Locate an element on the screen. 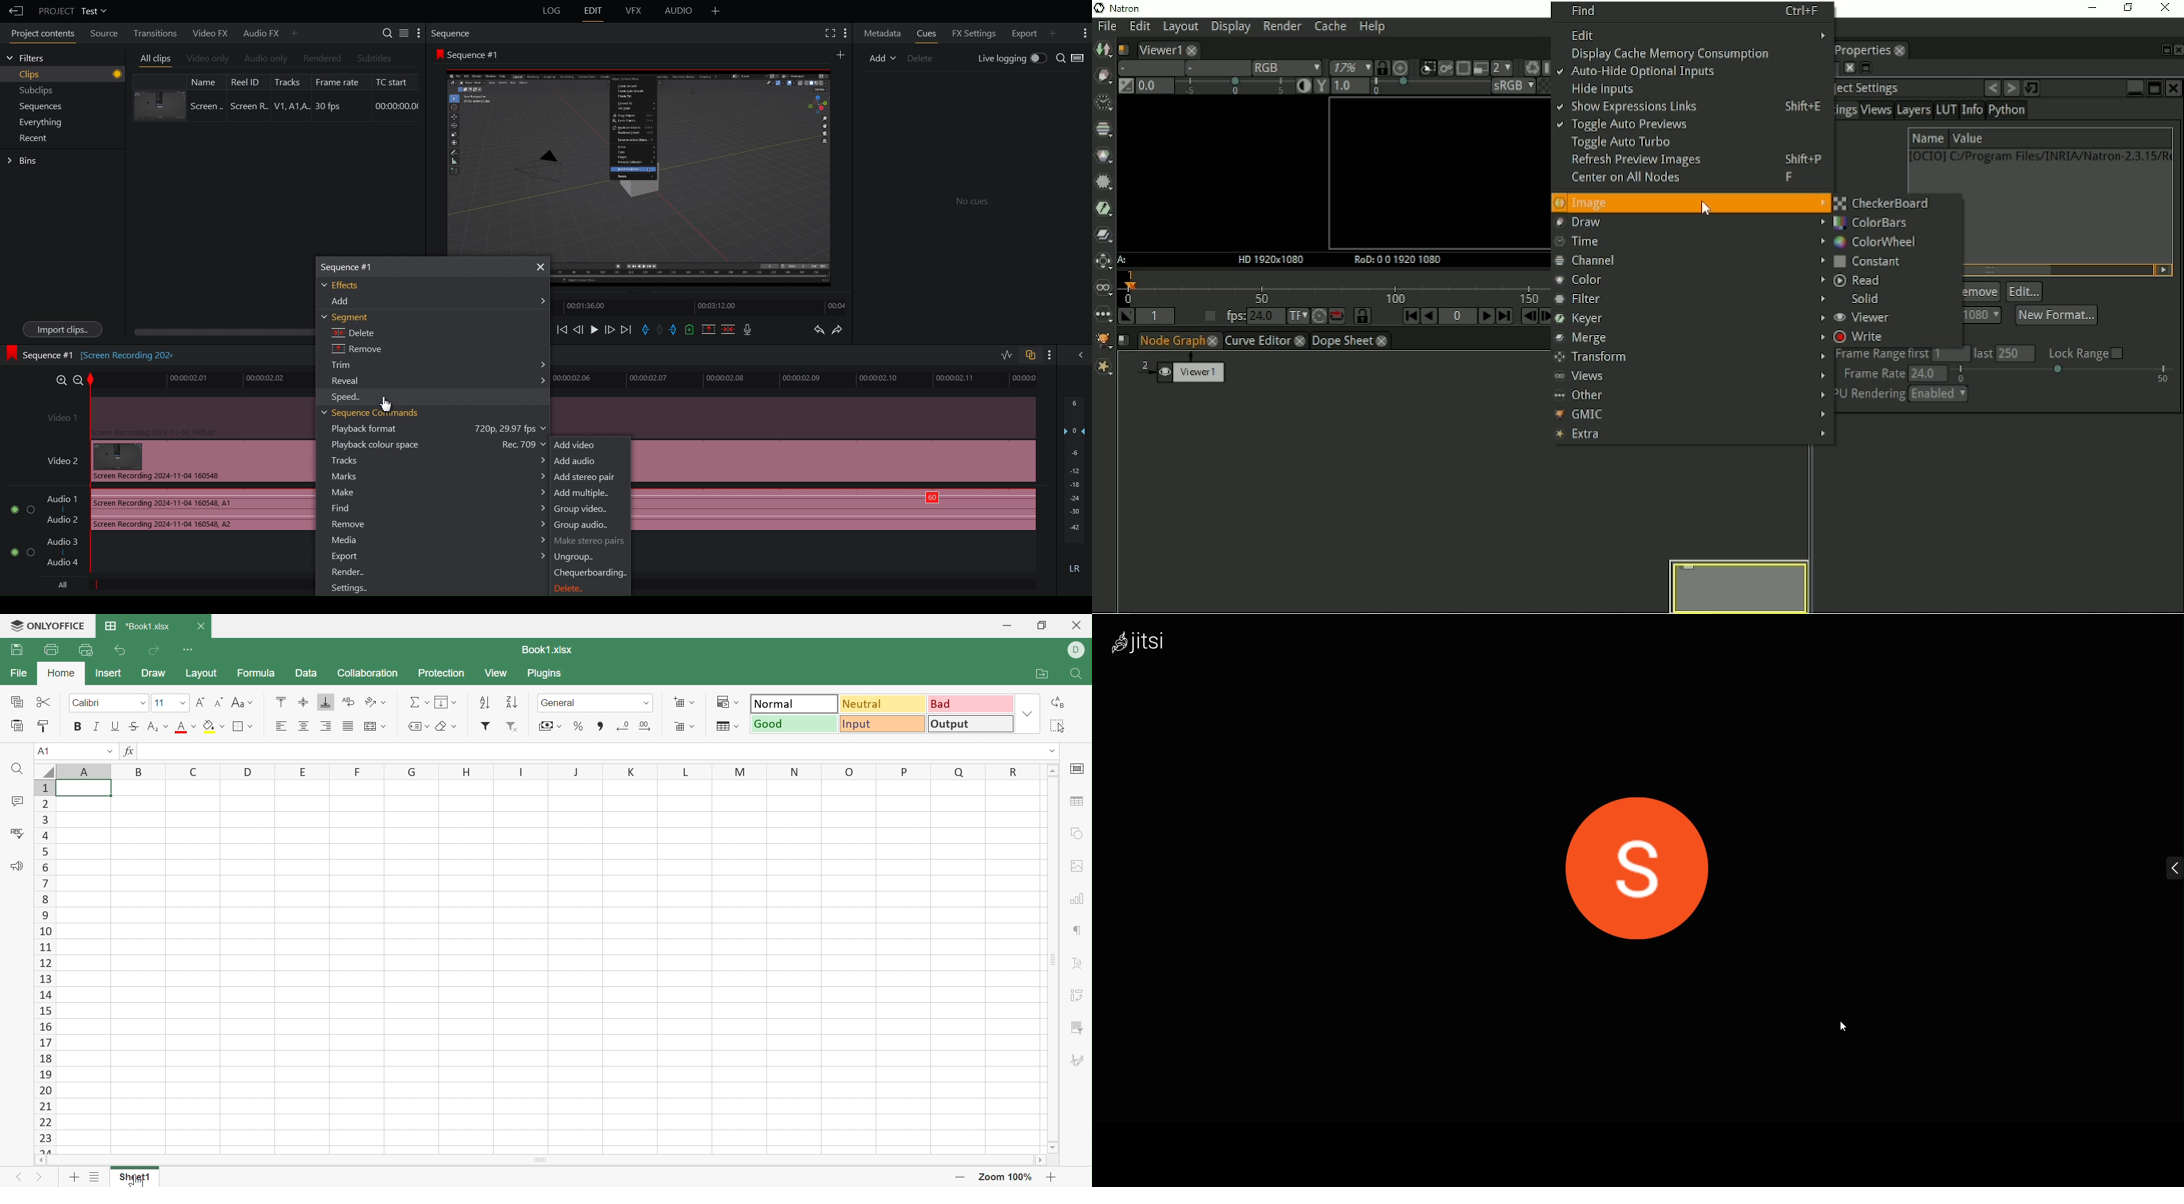 The width and height of the screenshot is (2184, 1204). Sequence is located at coordinates (454, 33).